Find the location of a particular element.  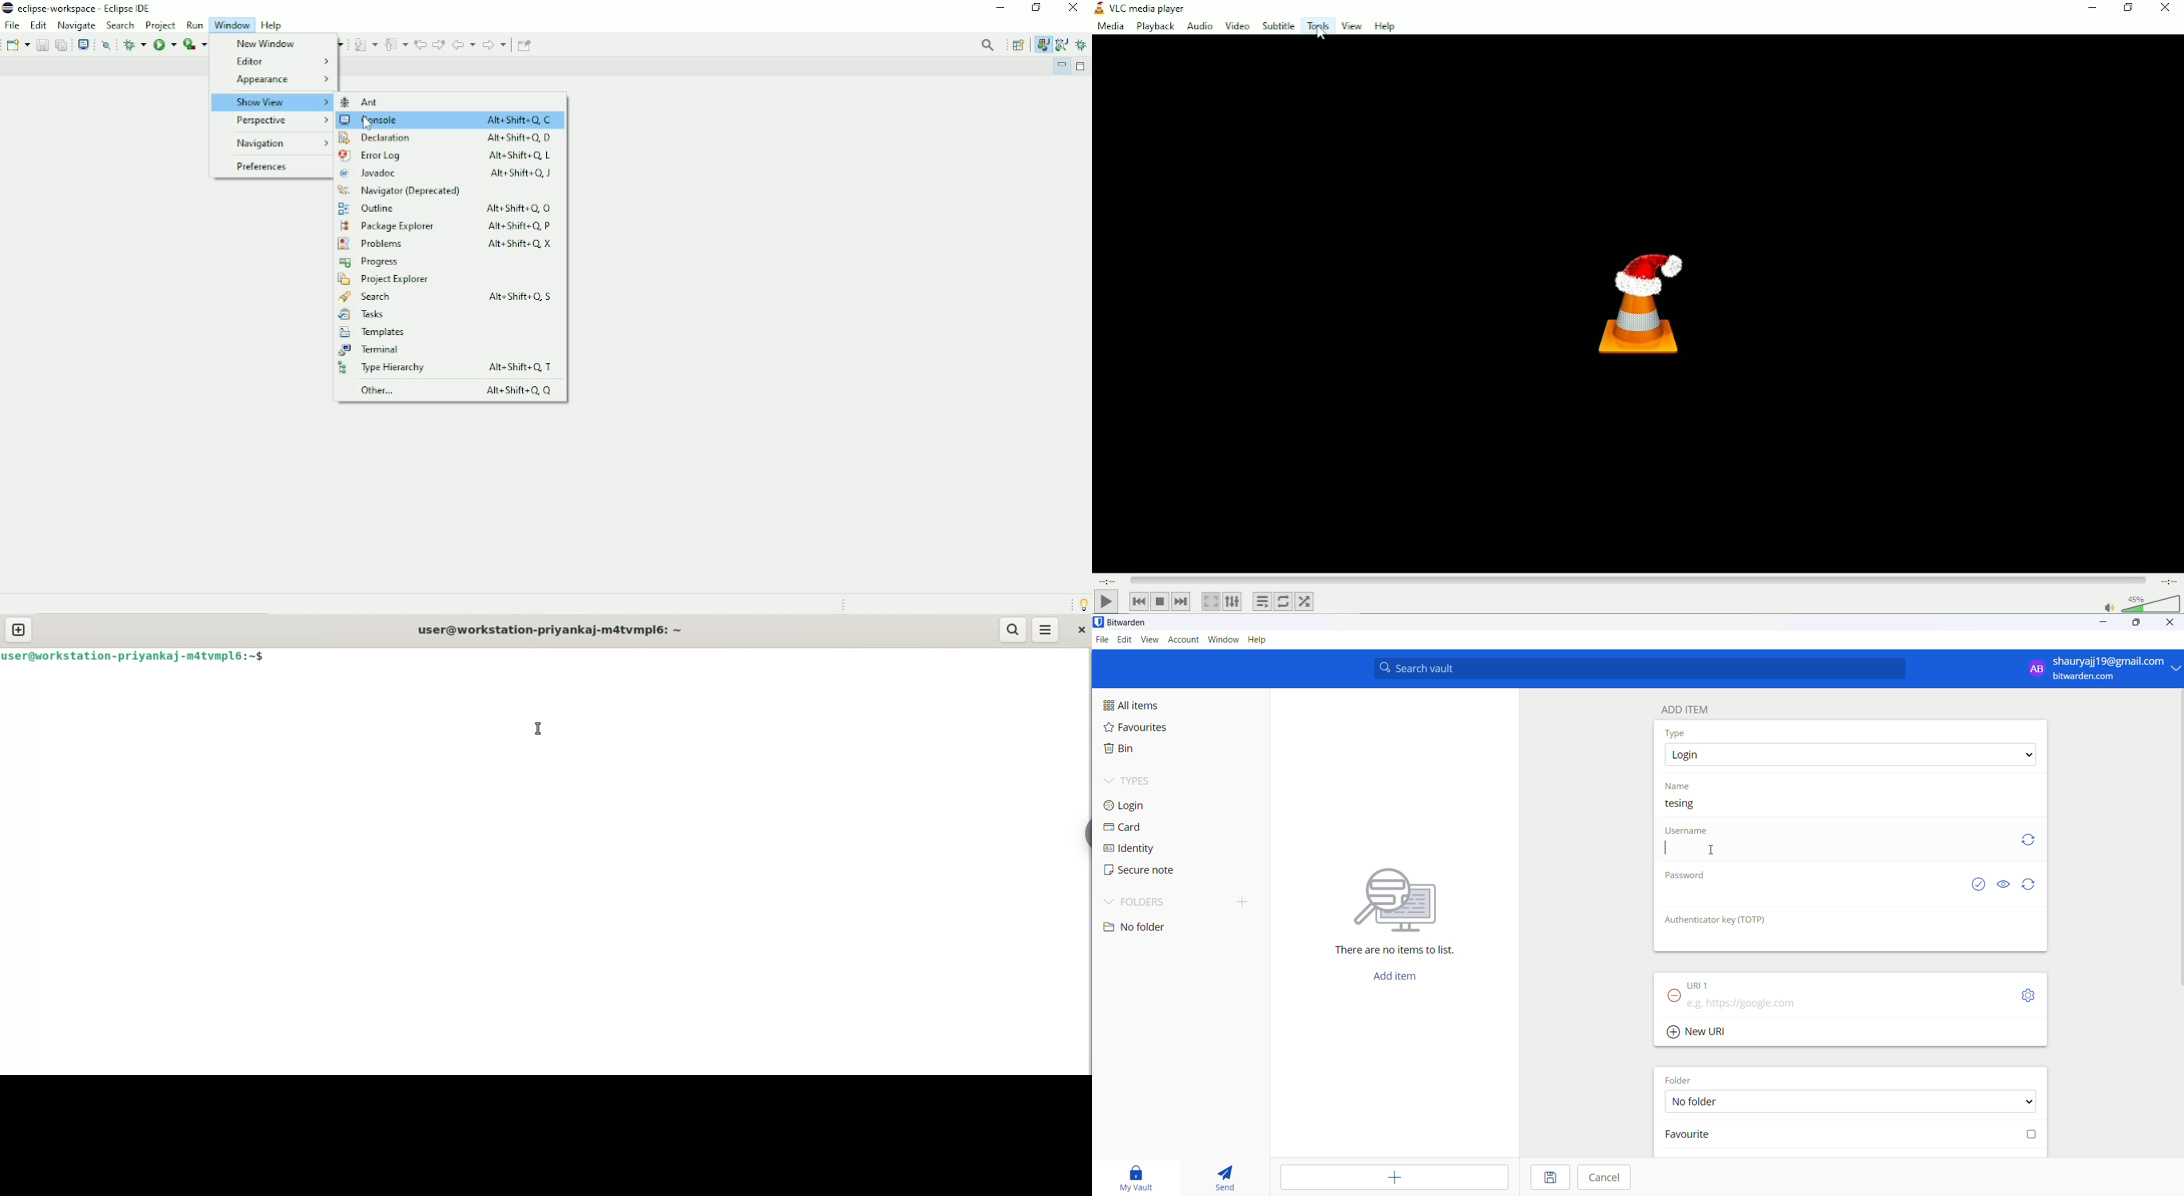

Search is located at coordinates (451, 297).